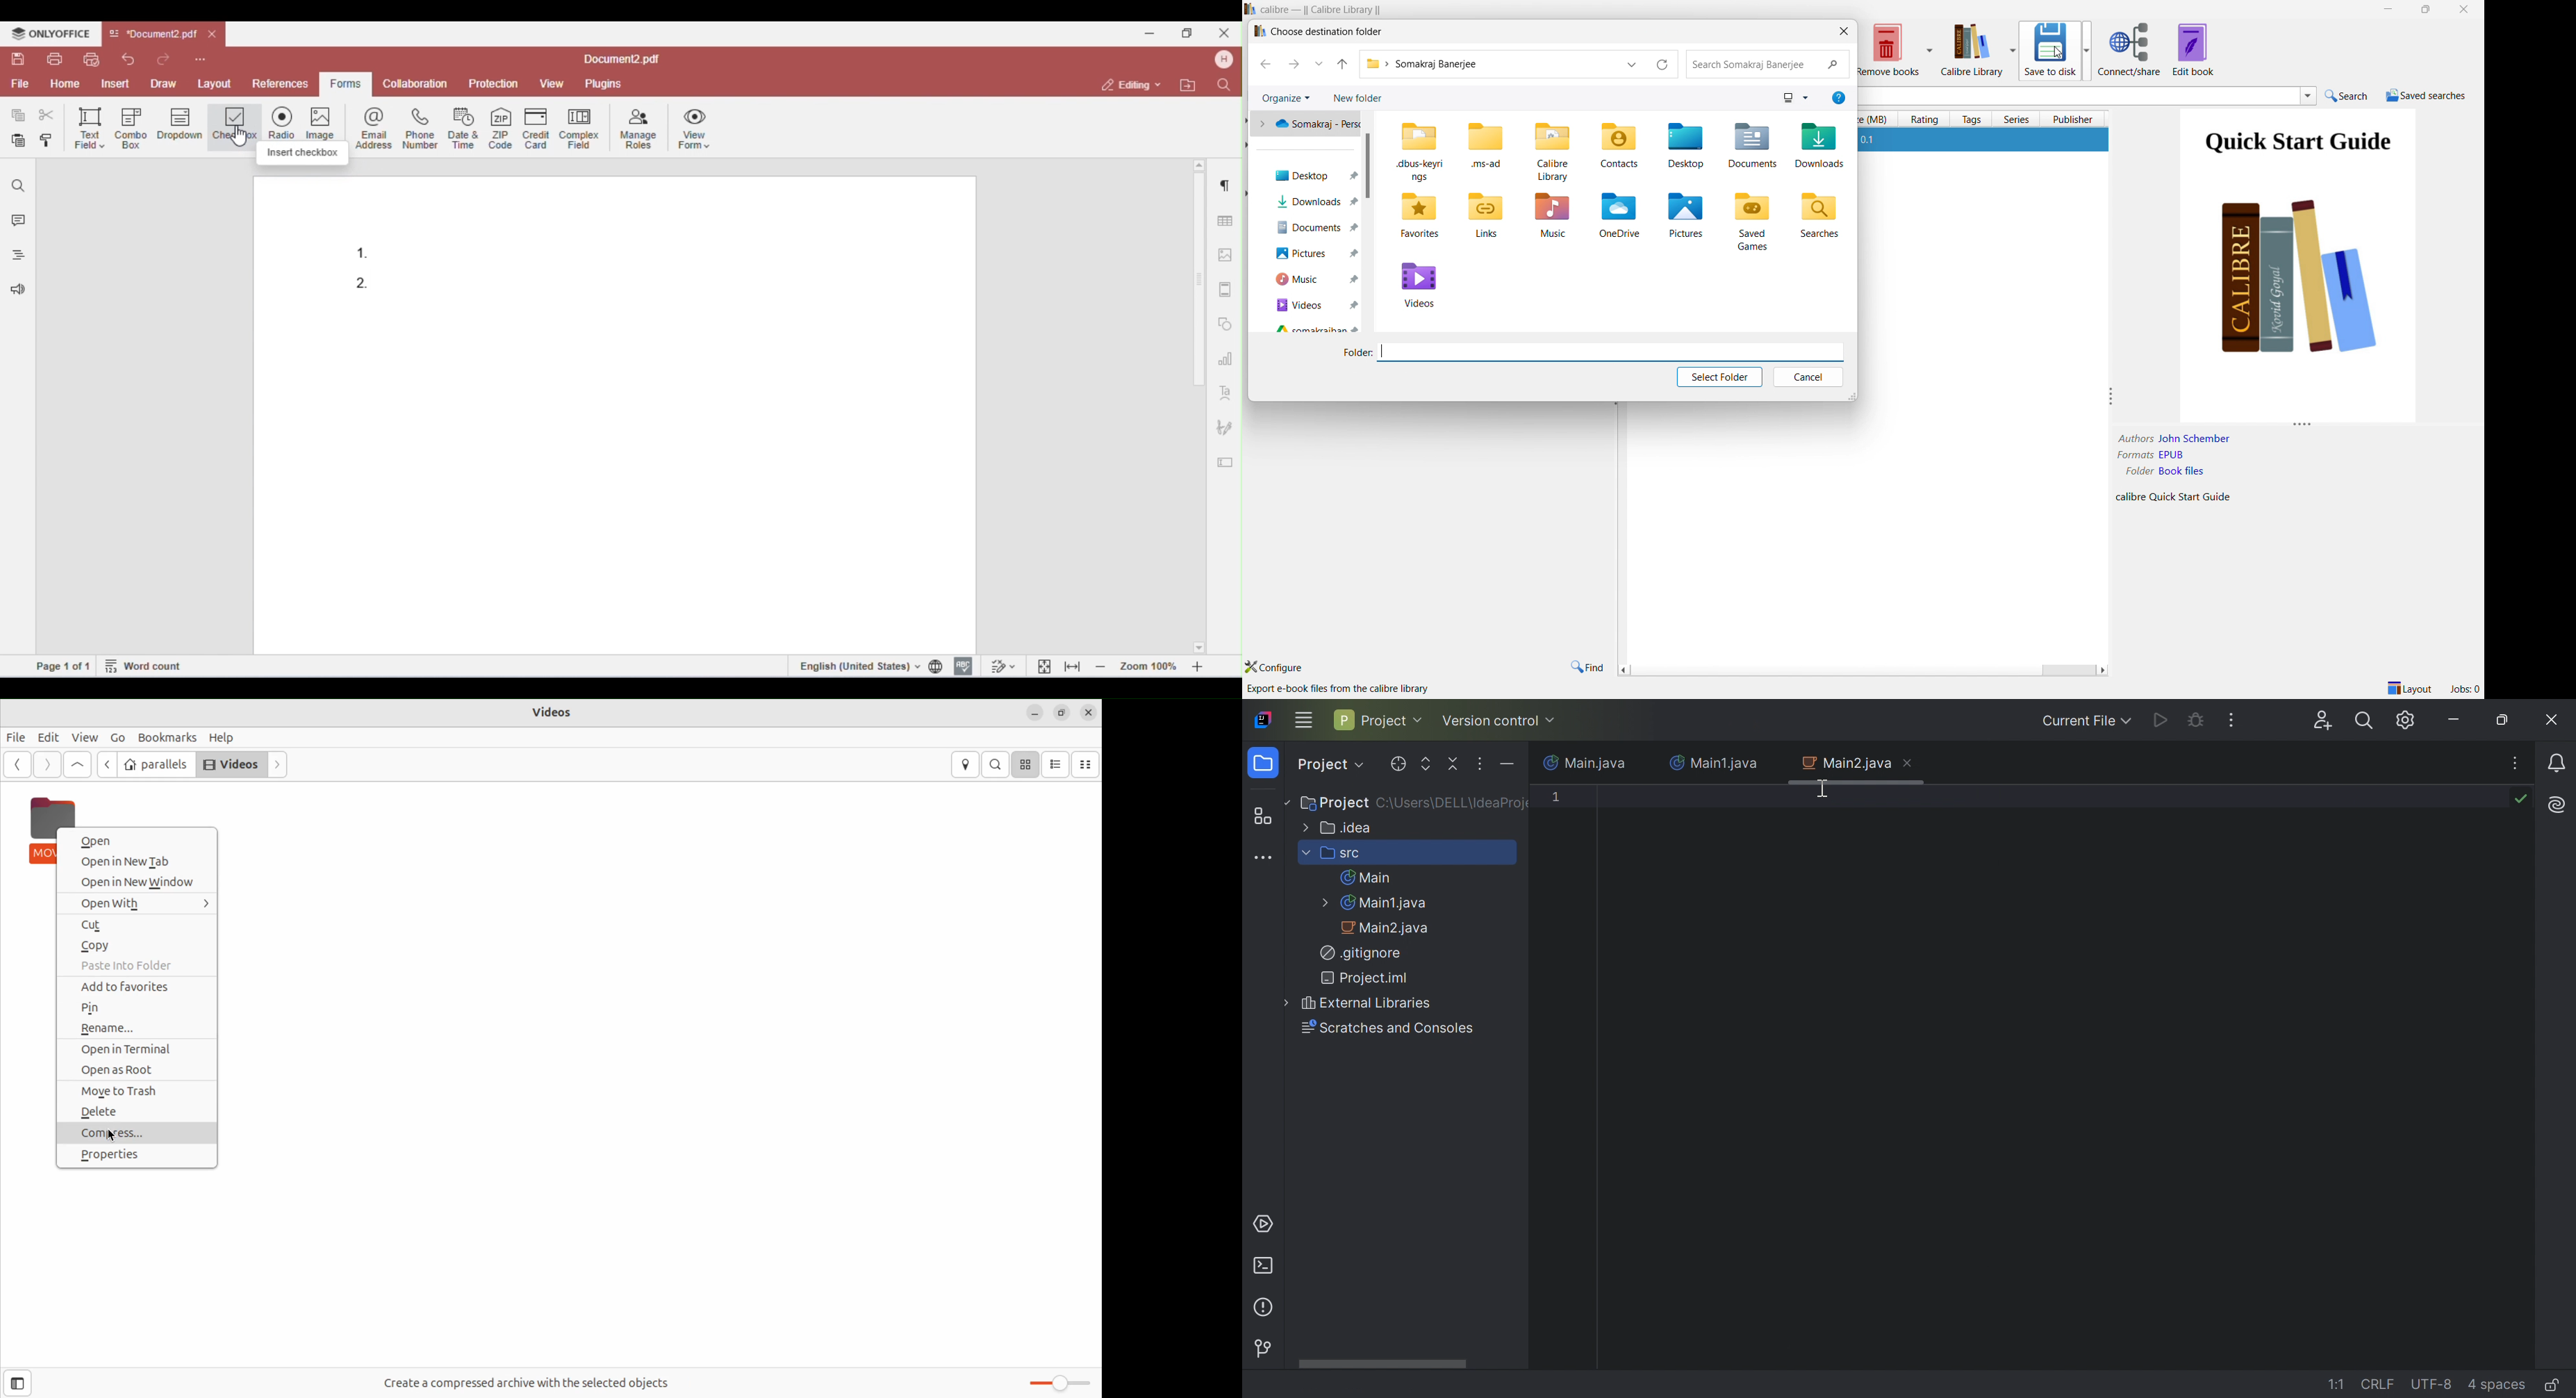  What do you see at coordinates (1266, 1306) in the screenshot?
I see `Problems` at bounding box center [1266, 1306].